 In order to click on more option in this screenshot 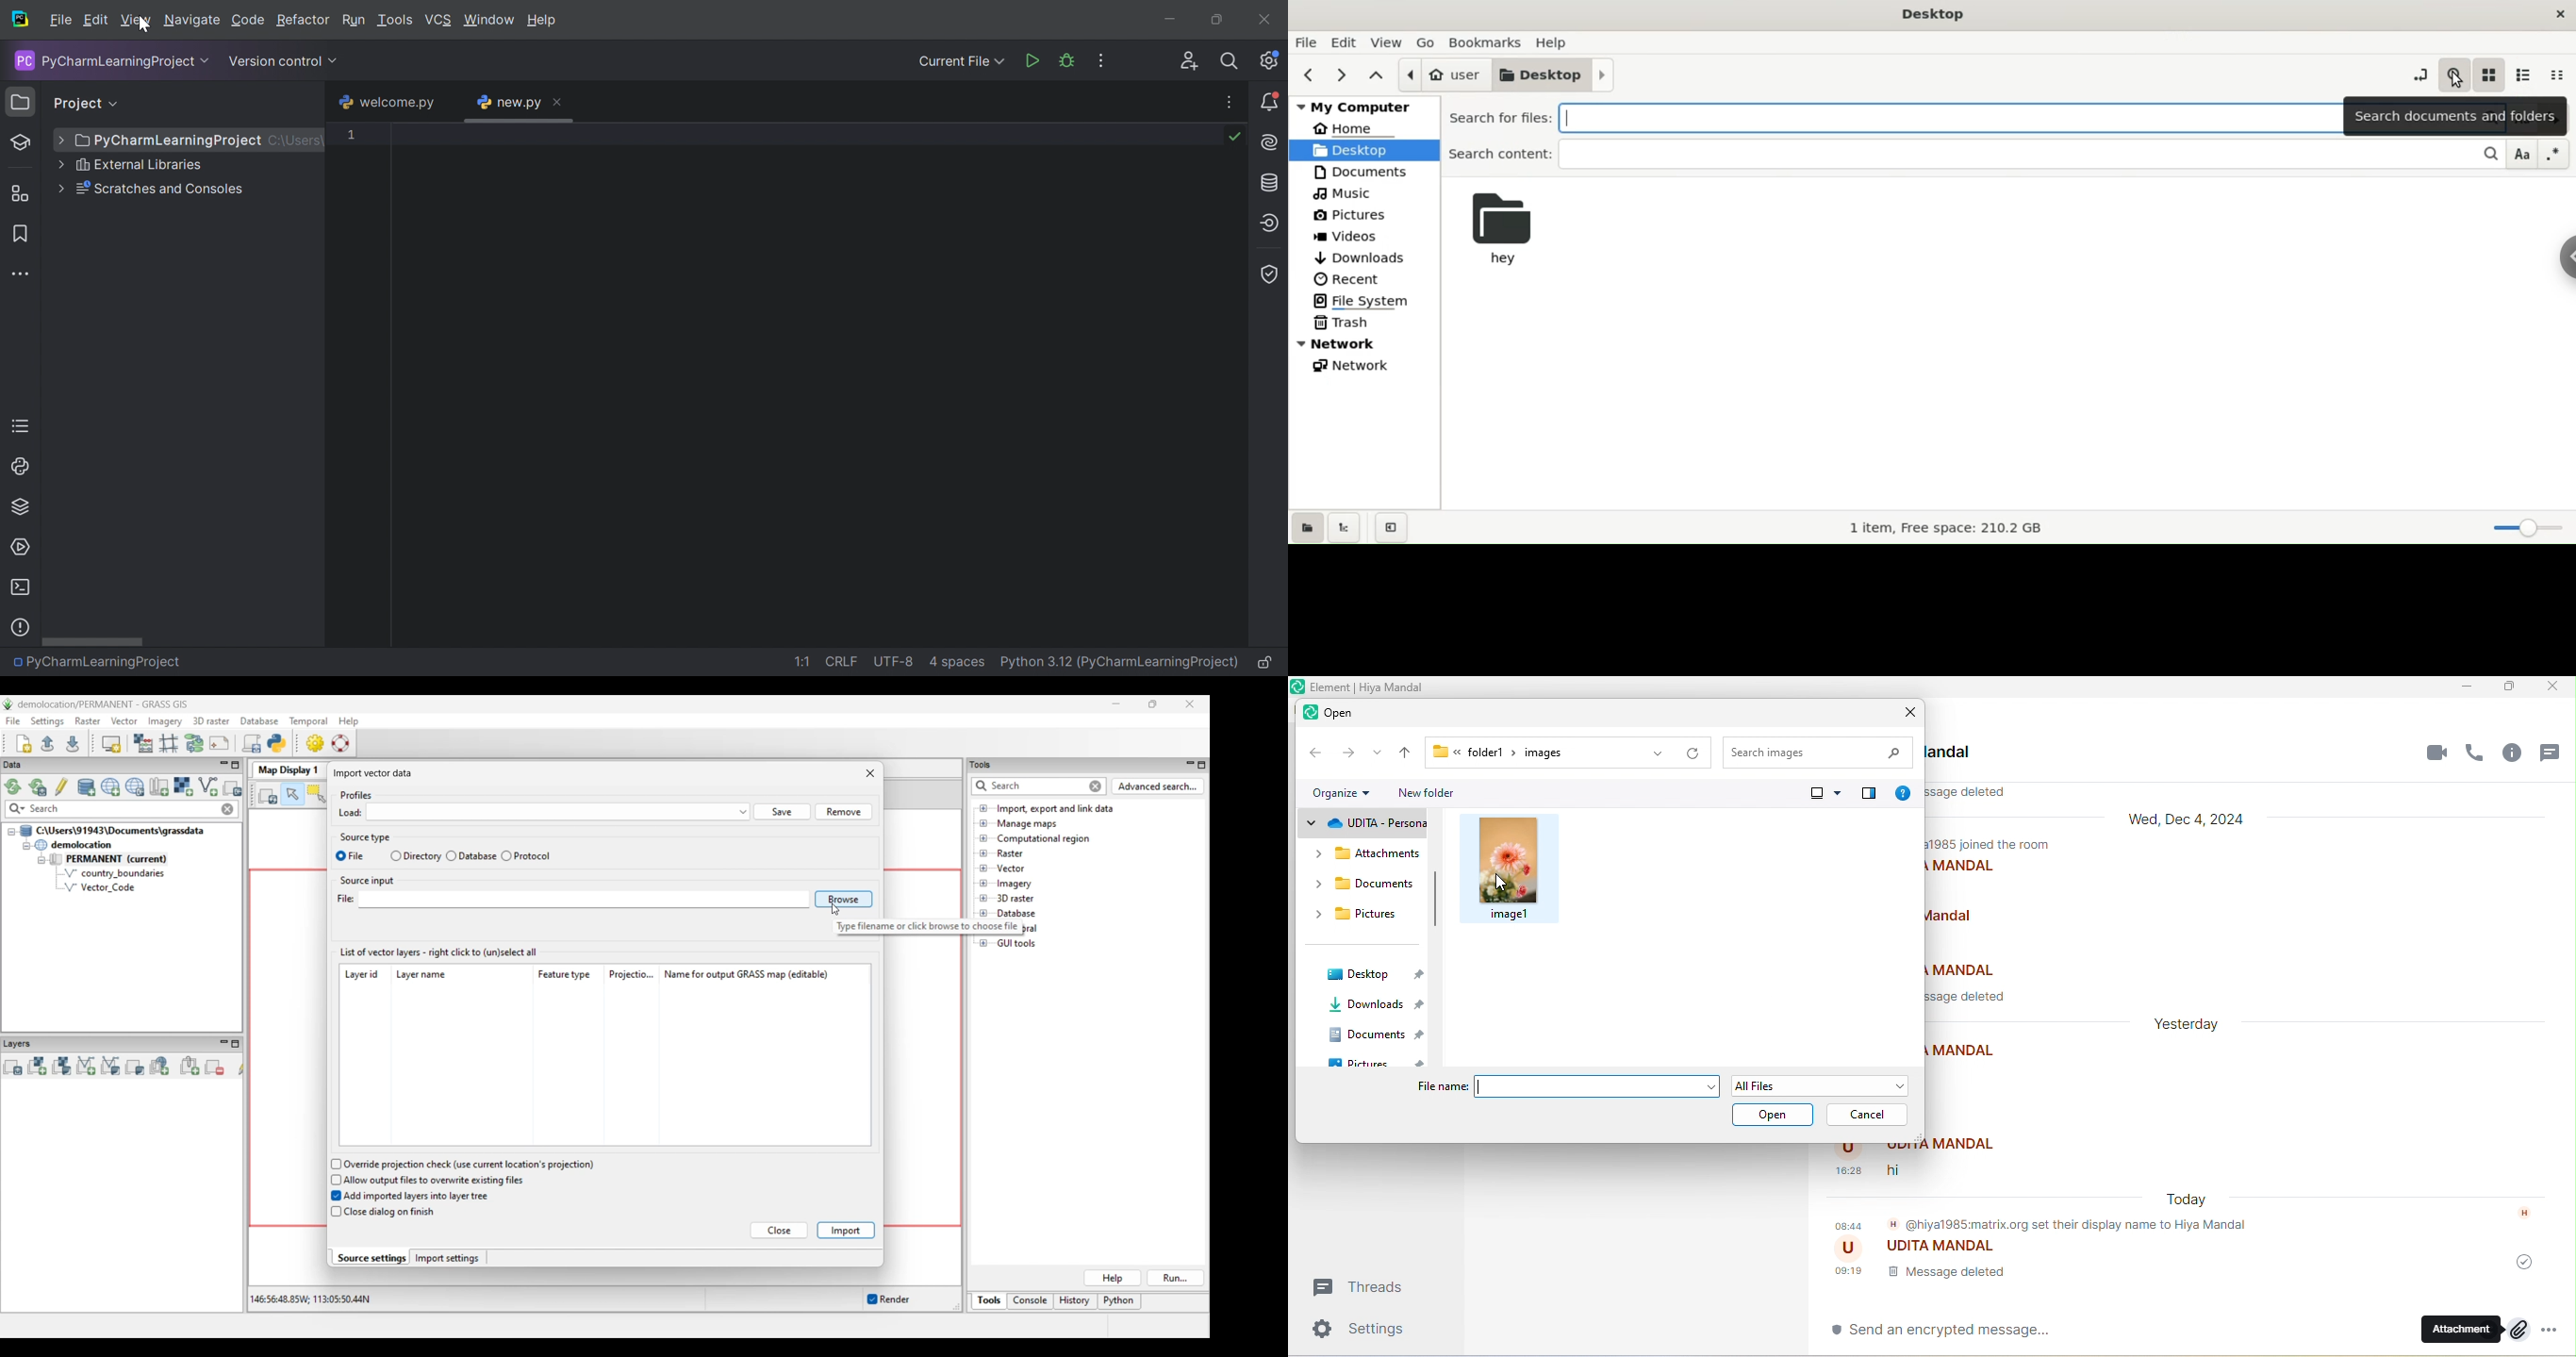, I will do `click(2558, 1330)`.